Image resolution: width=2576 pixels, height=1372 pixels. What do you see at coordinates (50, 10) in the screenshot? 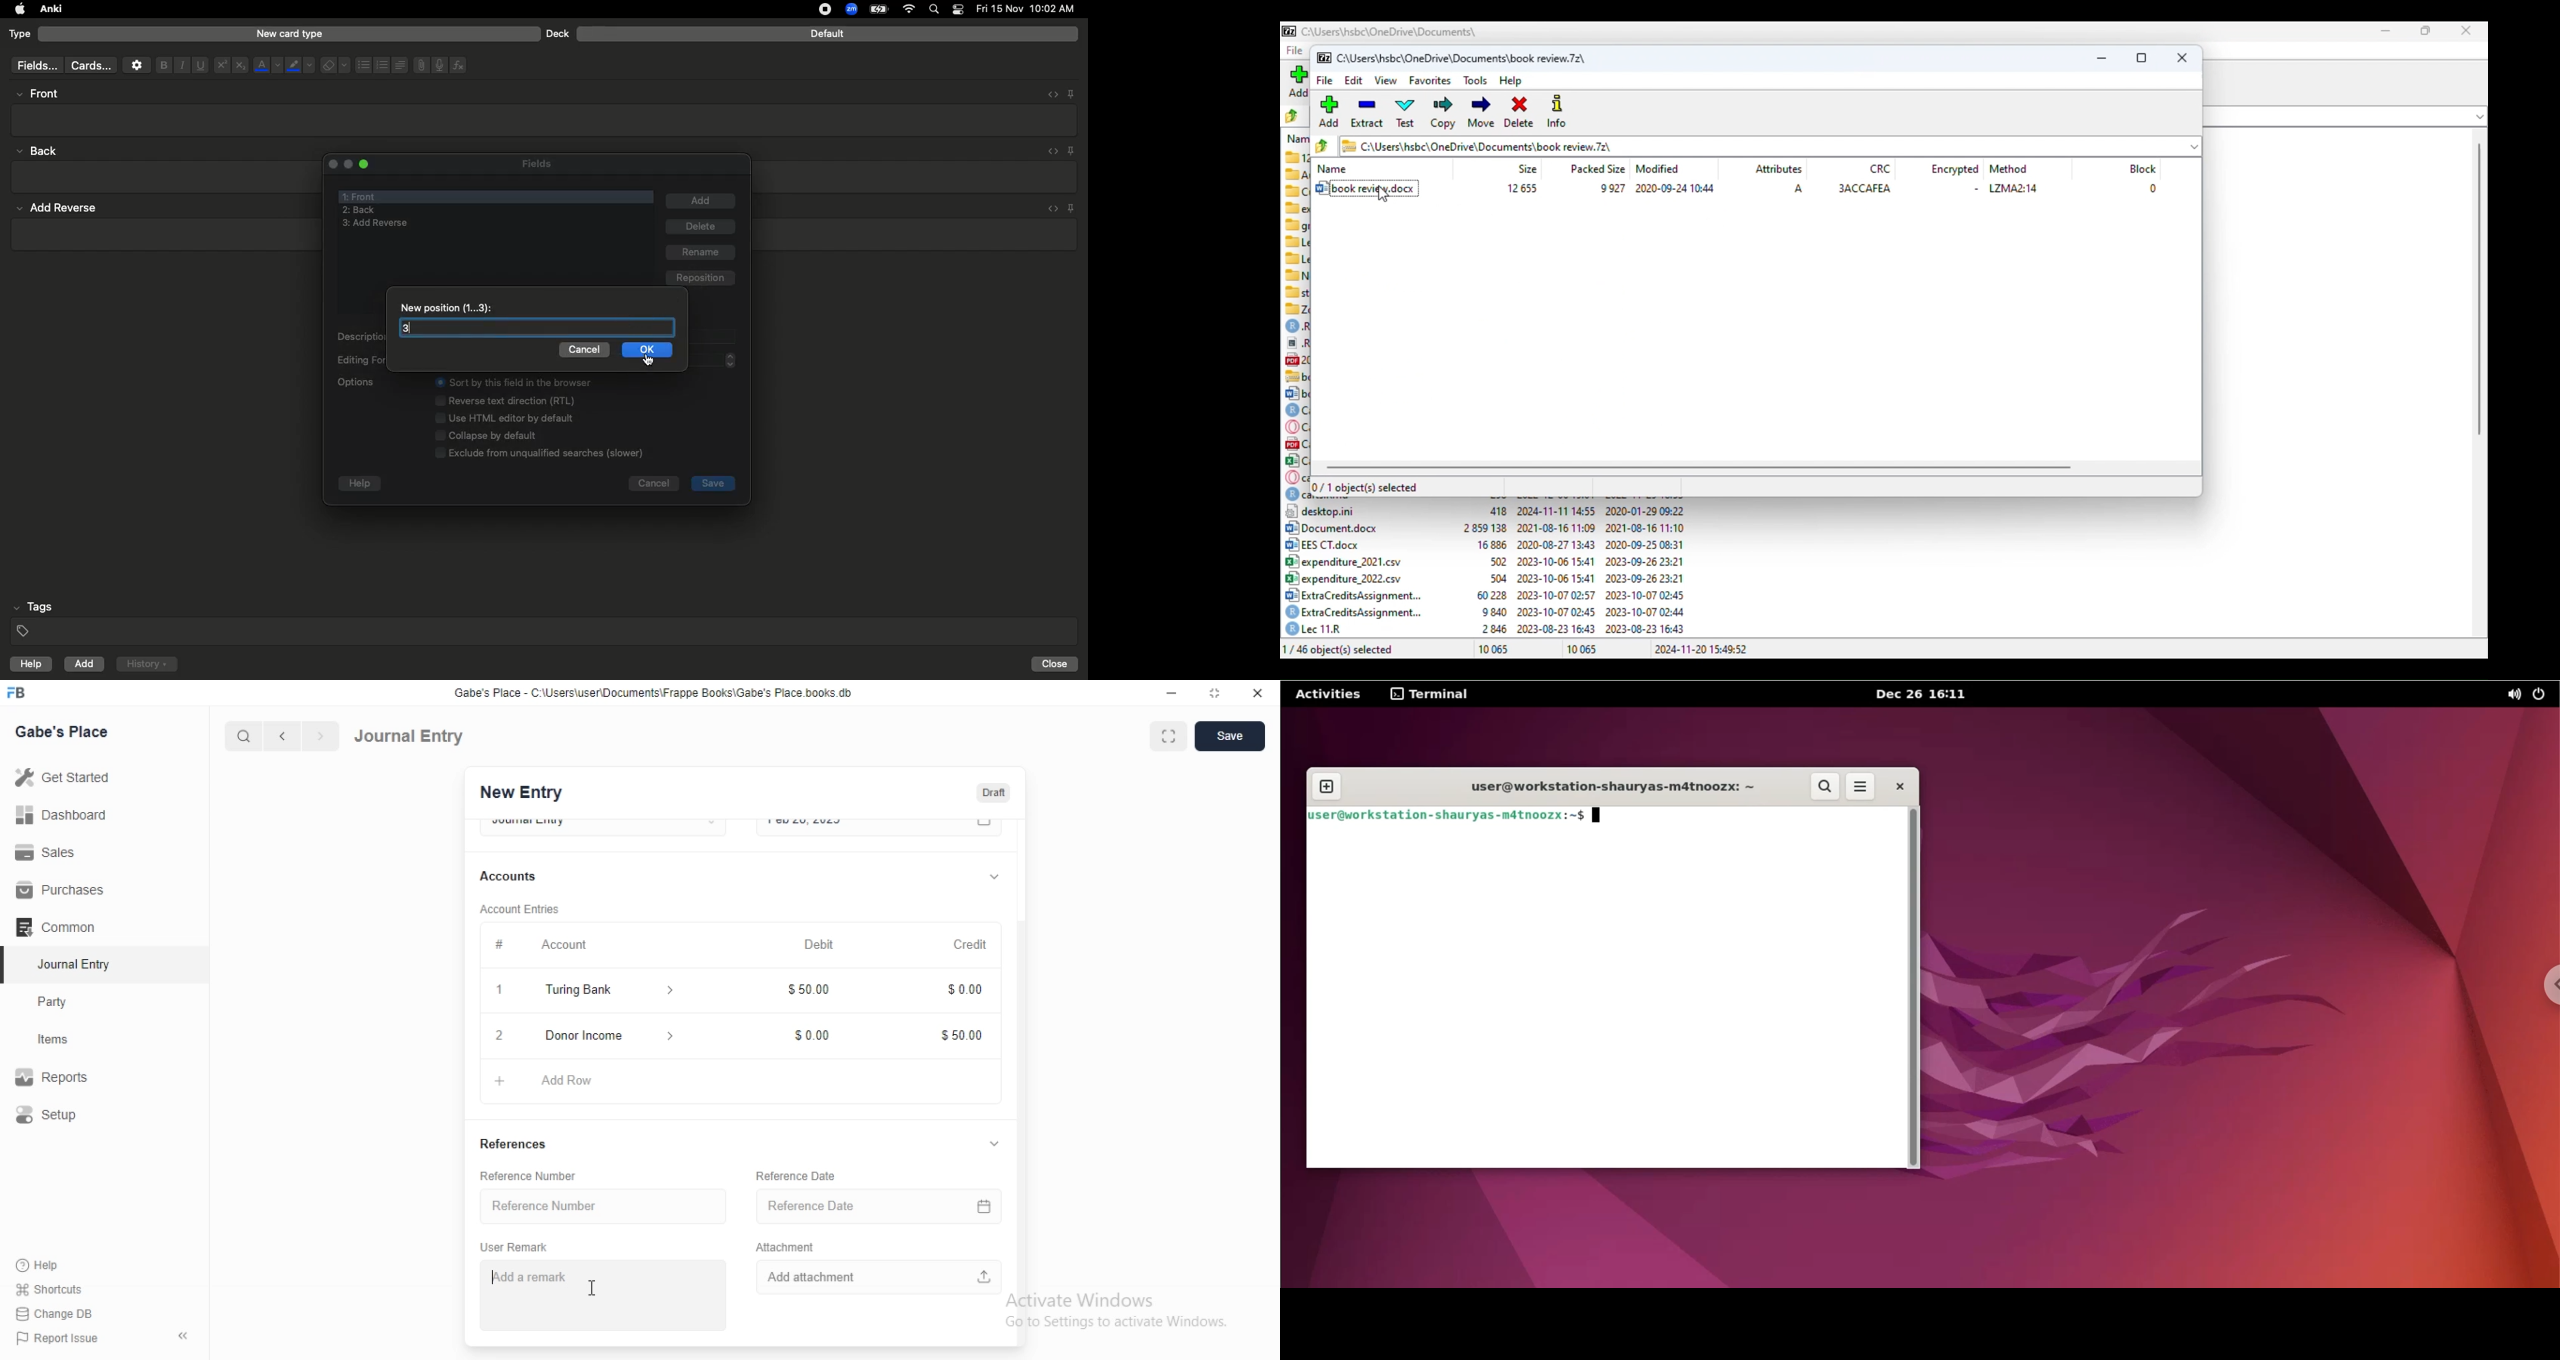
I see `Anki` at bounding box center [50, 10].